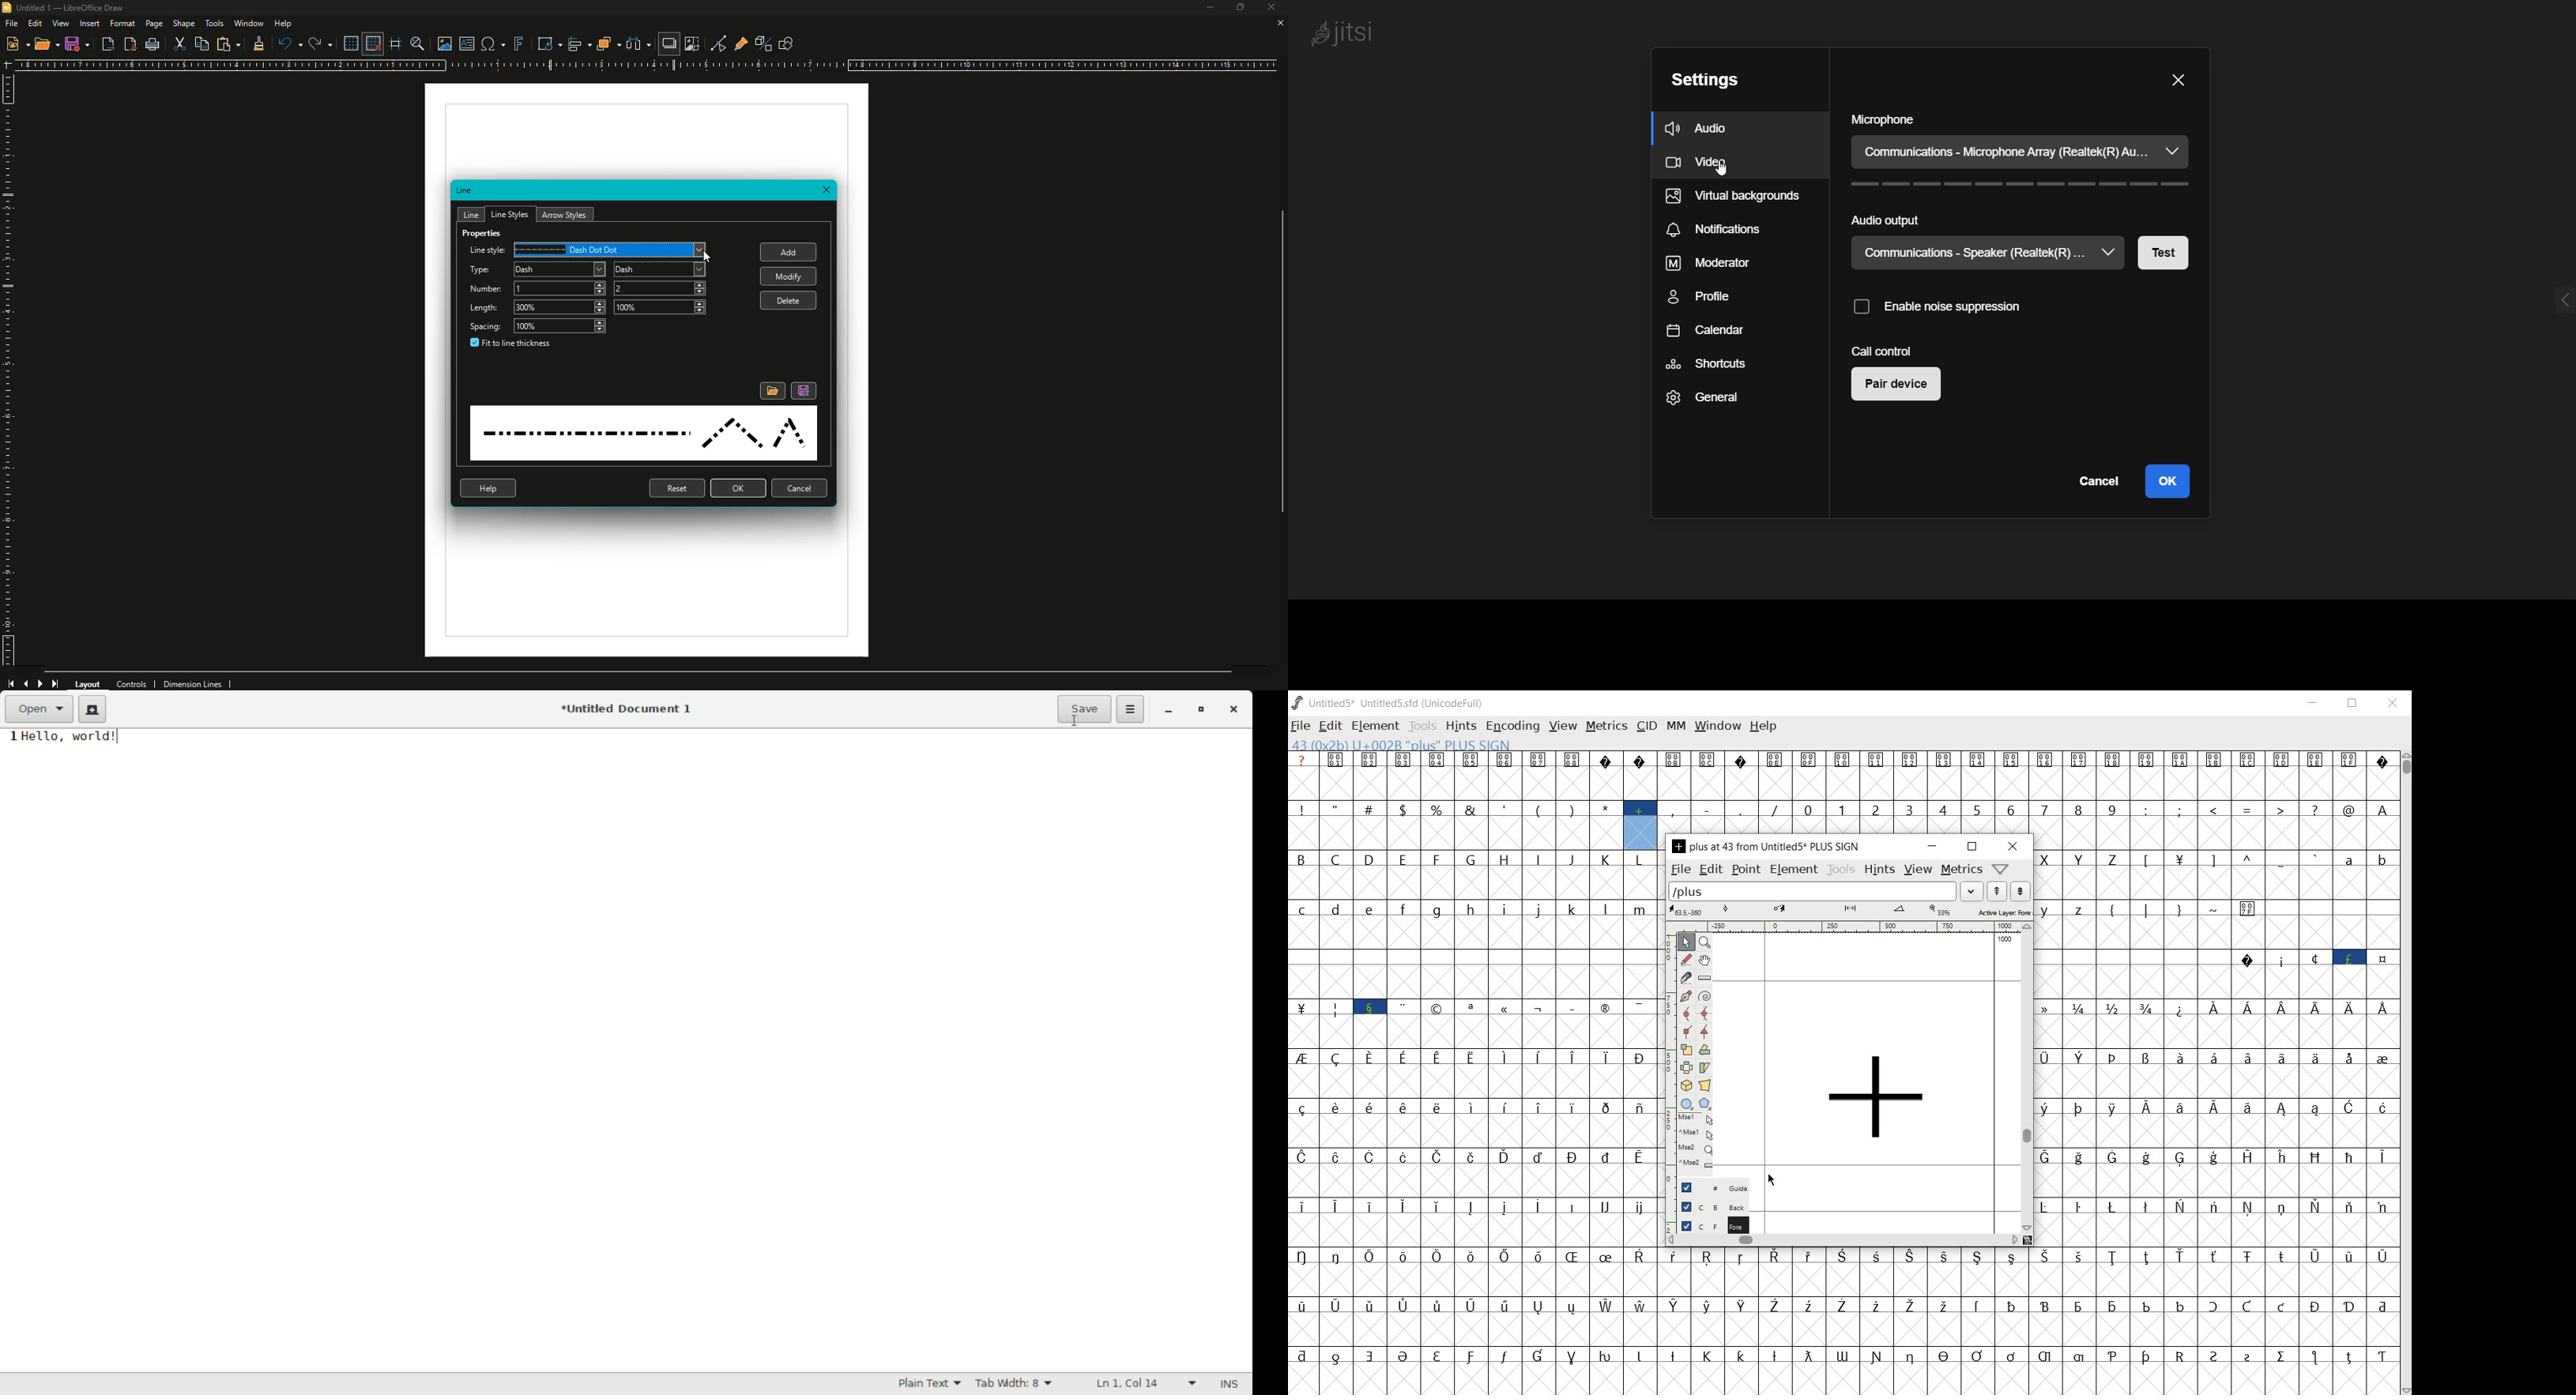 This screenshot has width=2576, height=1400. What do you see at coordinates (509, 213) in the screenshot?
I see `Line Styles` at bounding box center [509, 213].